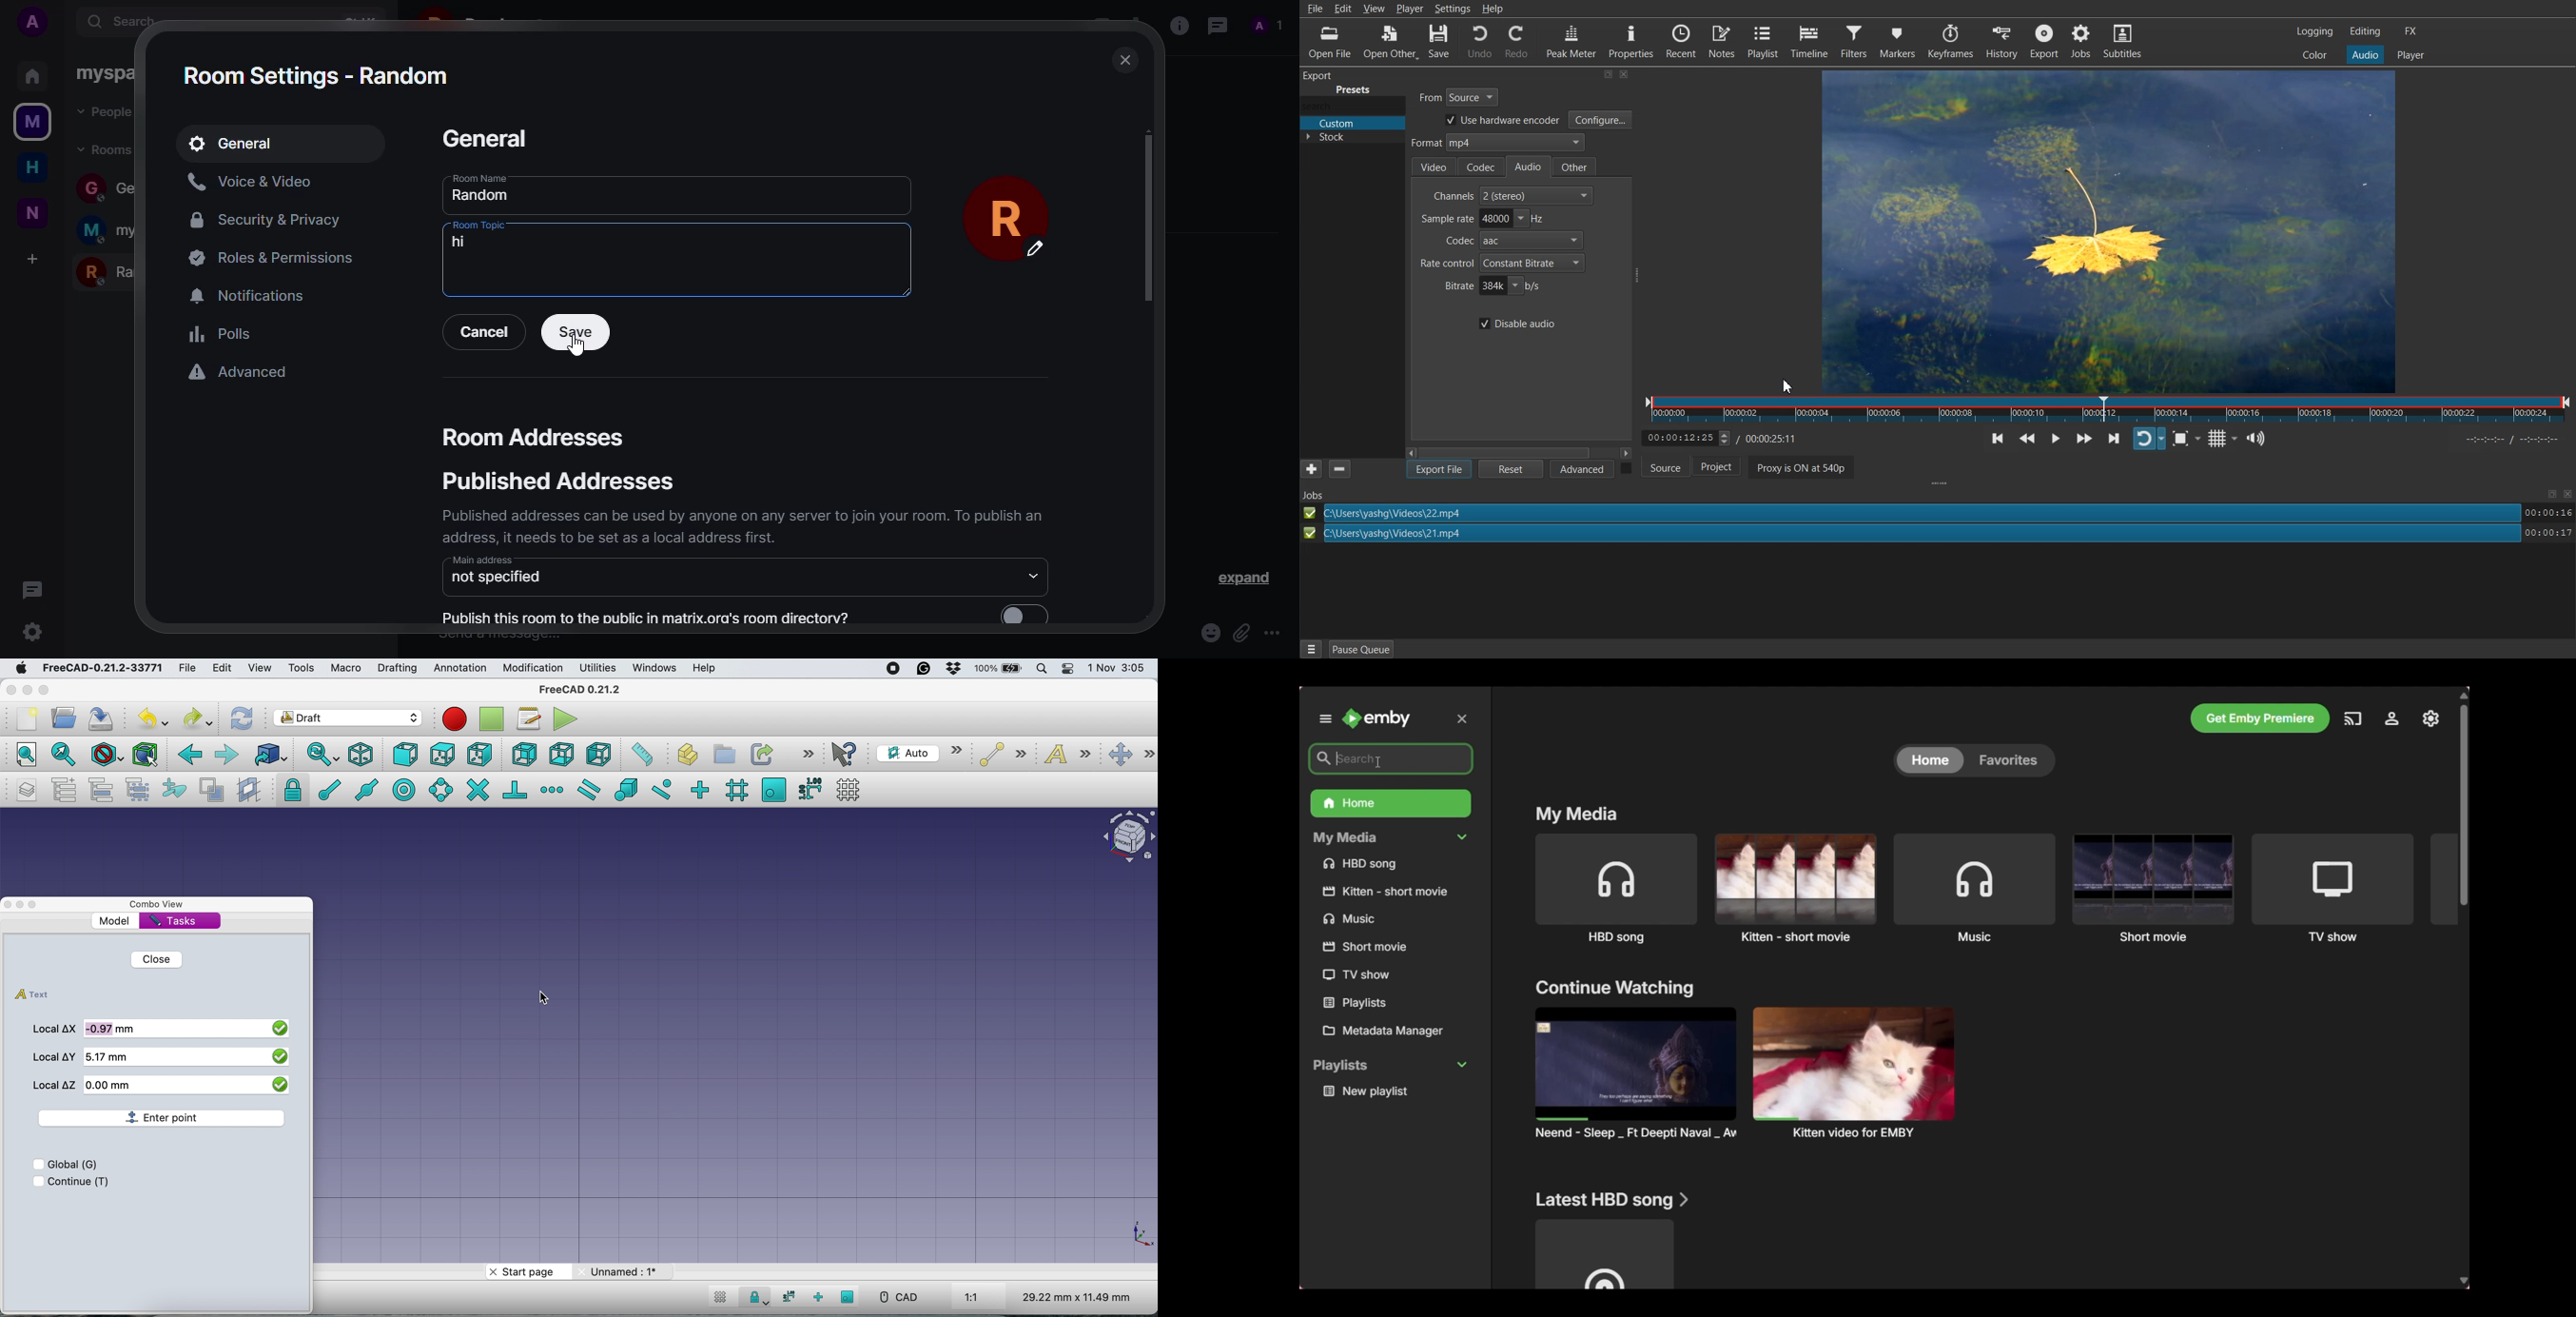 This screenshot has height=1344, width=2576. Describe the element at coordinates (269, 754) in the screenshot. I see `go to linked object` at that location.